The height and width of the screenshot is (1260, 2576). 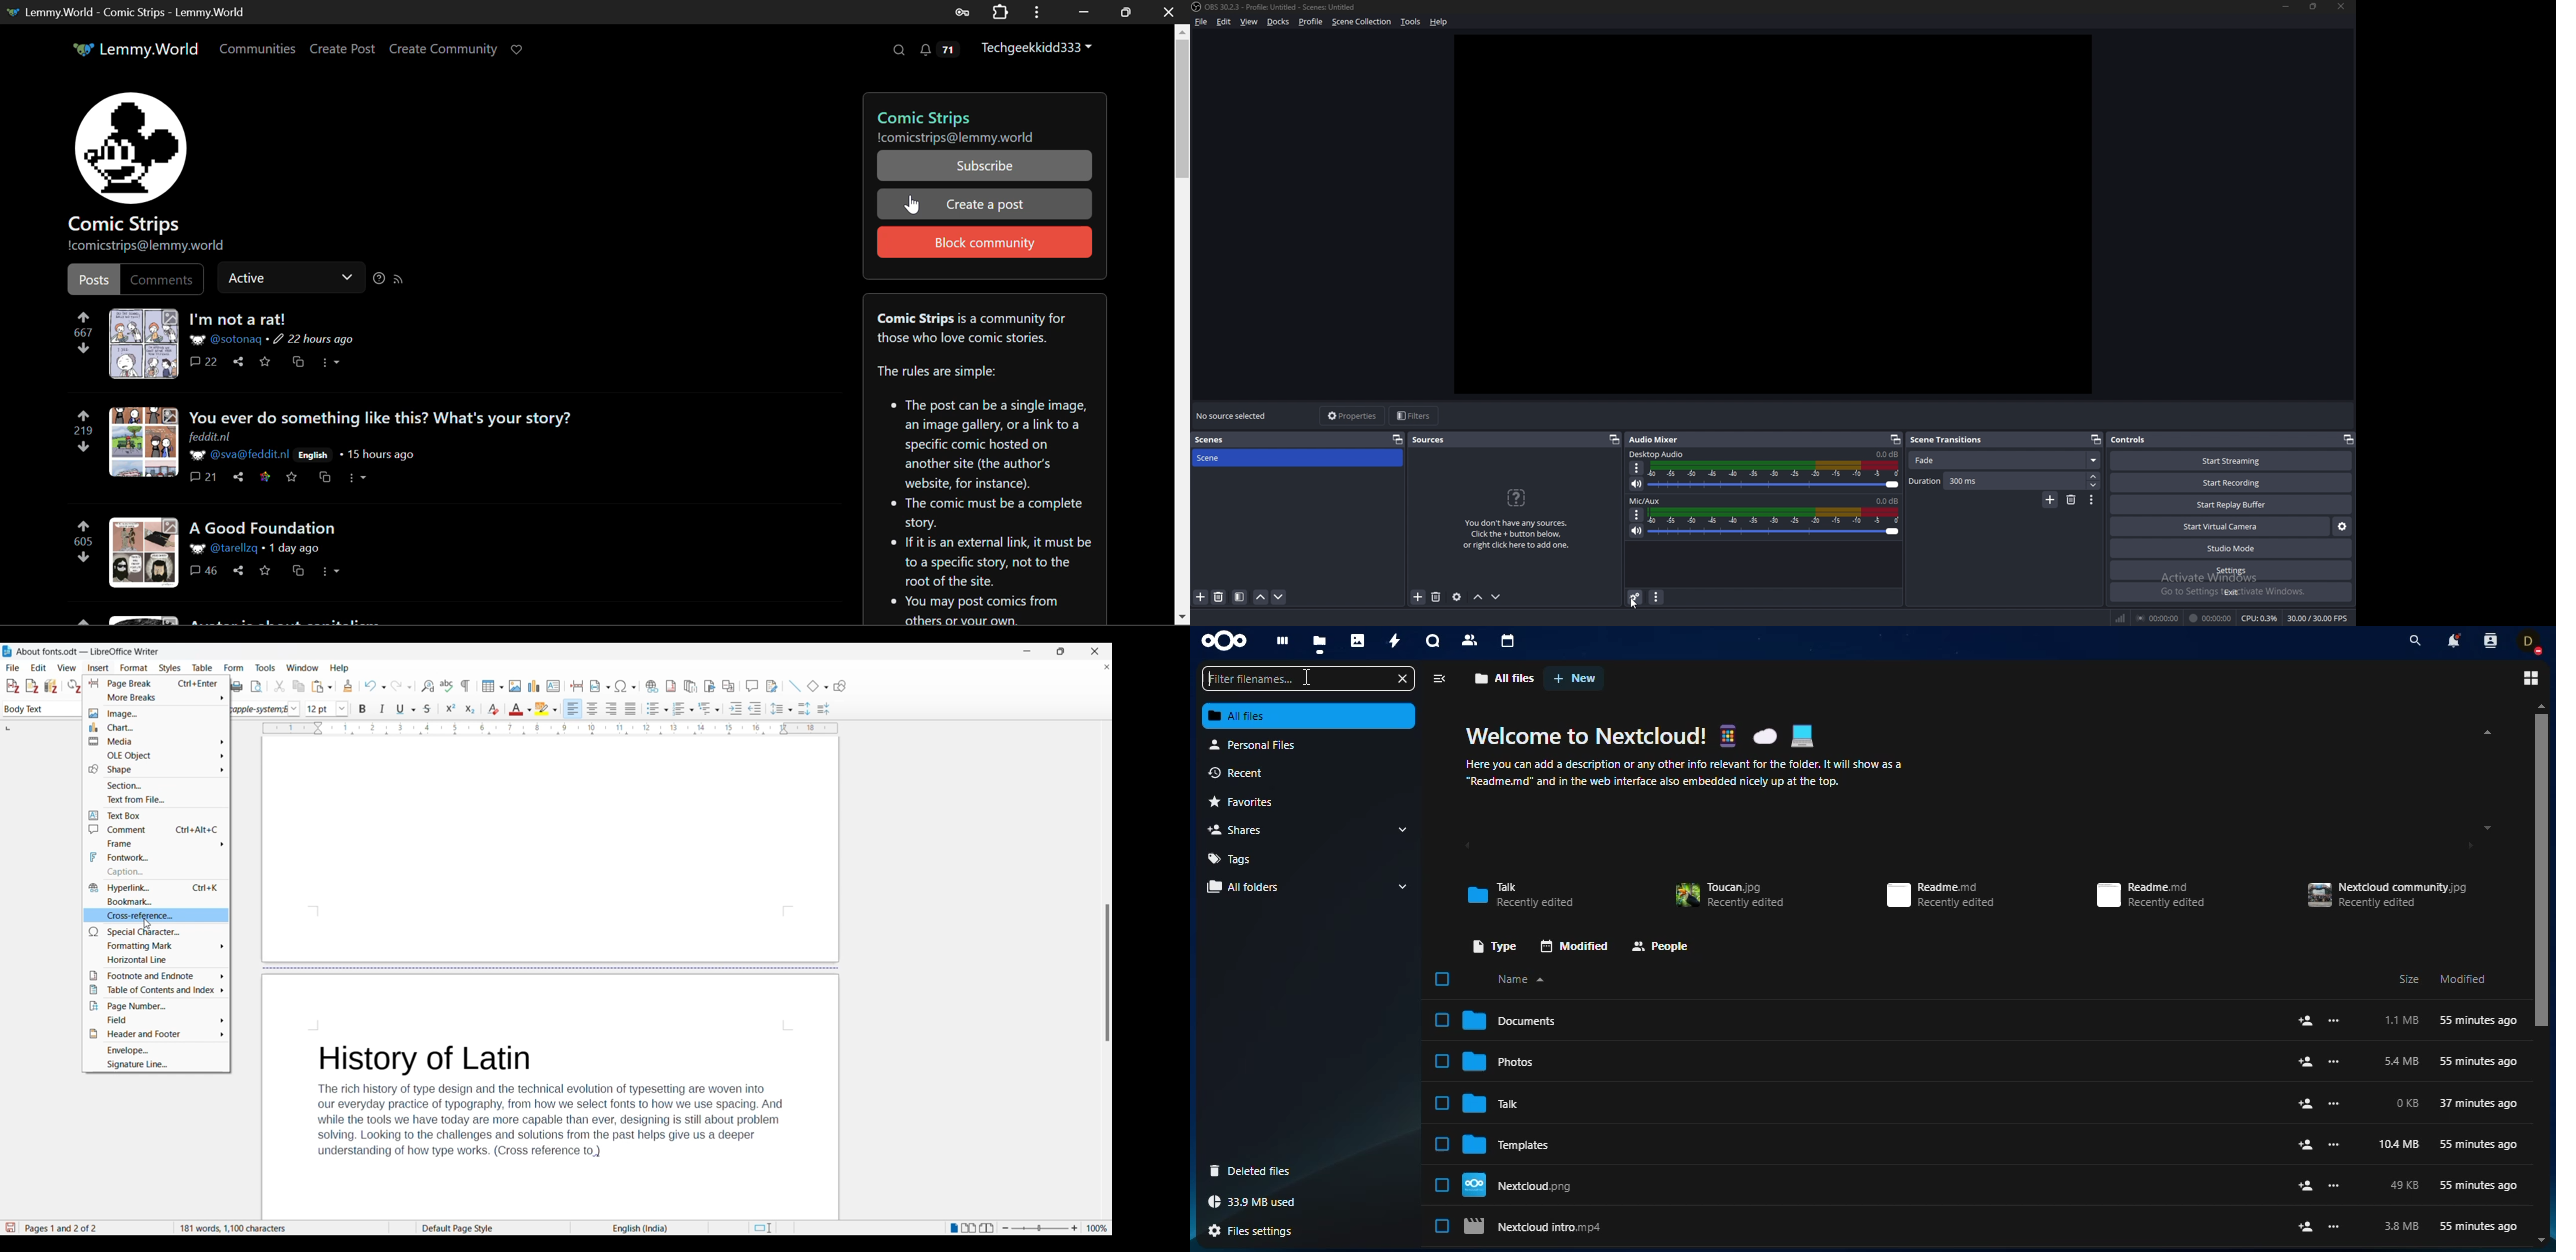 I want to click on Talk Recently edited, so click(x=1520, y=895).